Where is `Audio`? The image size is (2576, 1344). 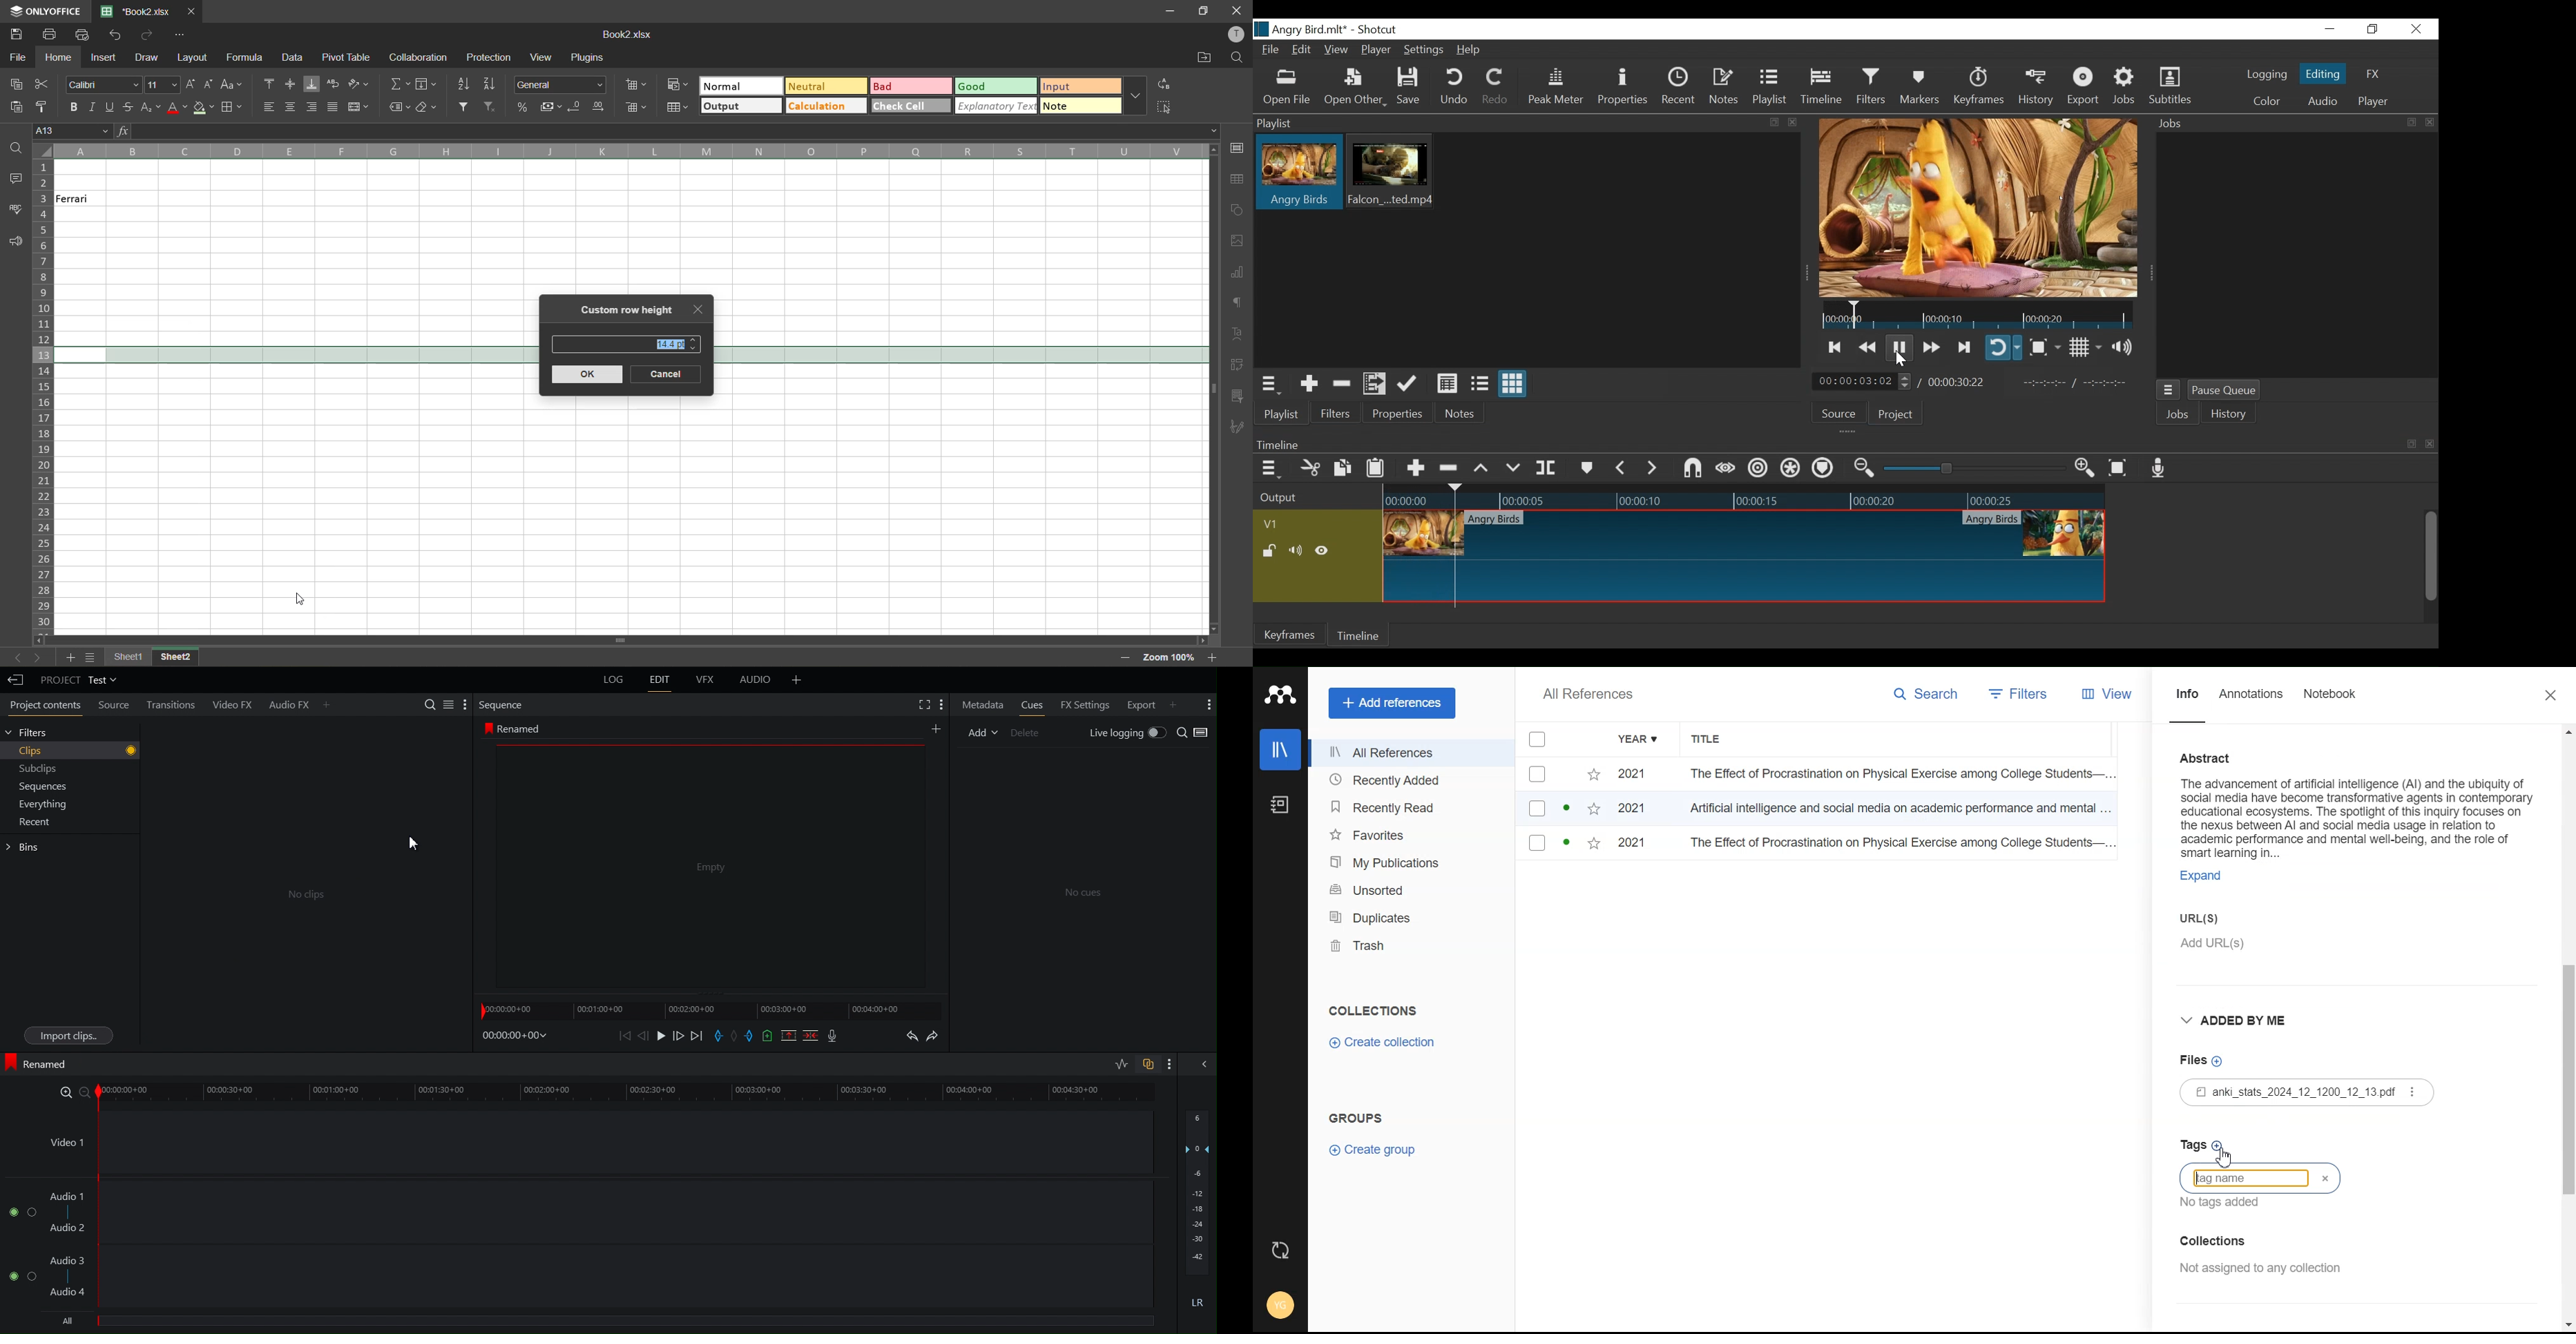
Audio is located at coordinates (2323, 101).